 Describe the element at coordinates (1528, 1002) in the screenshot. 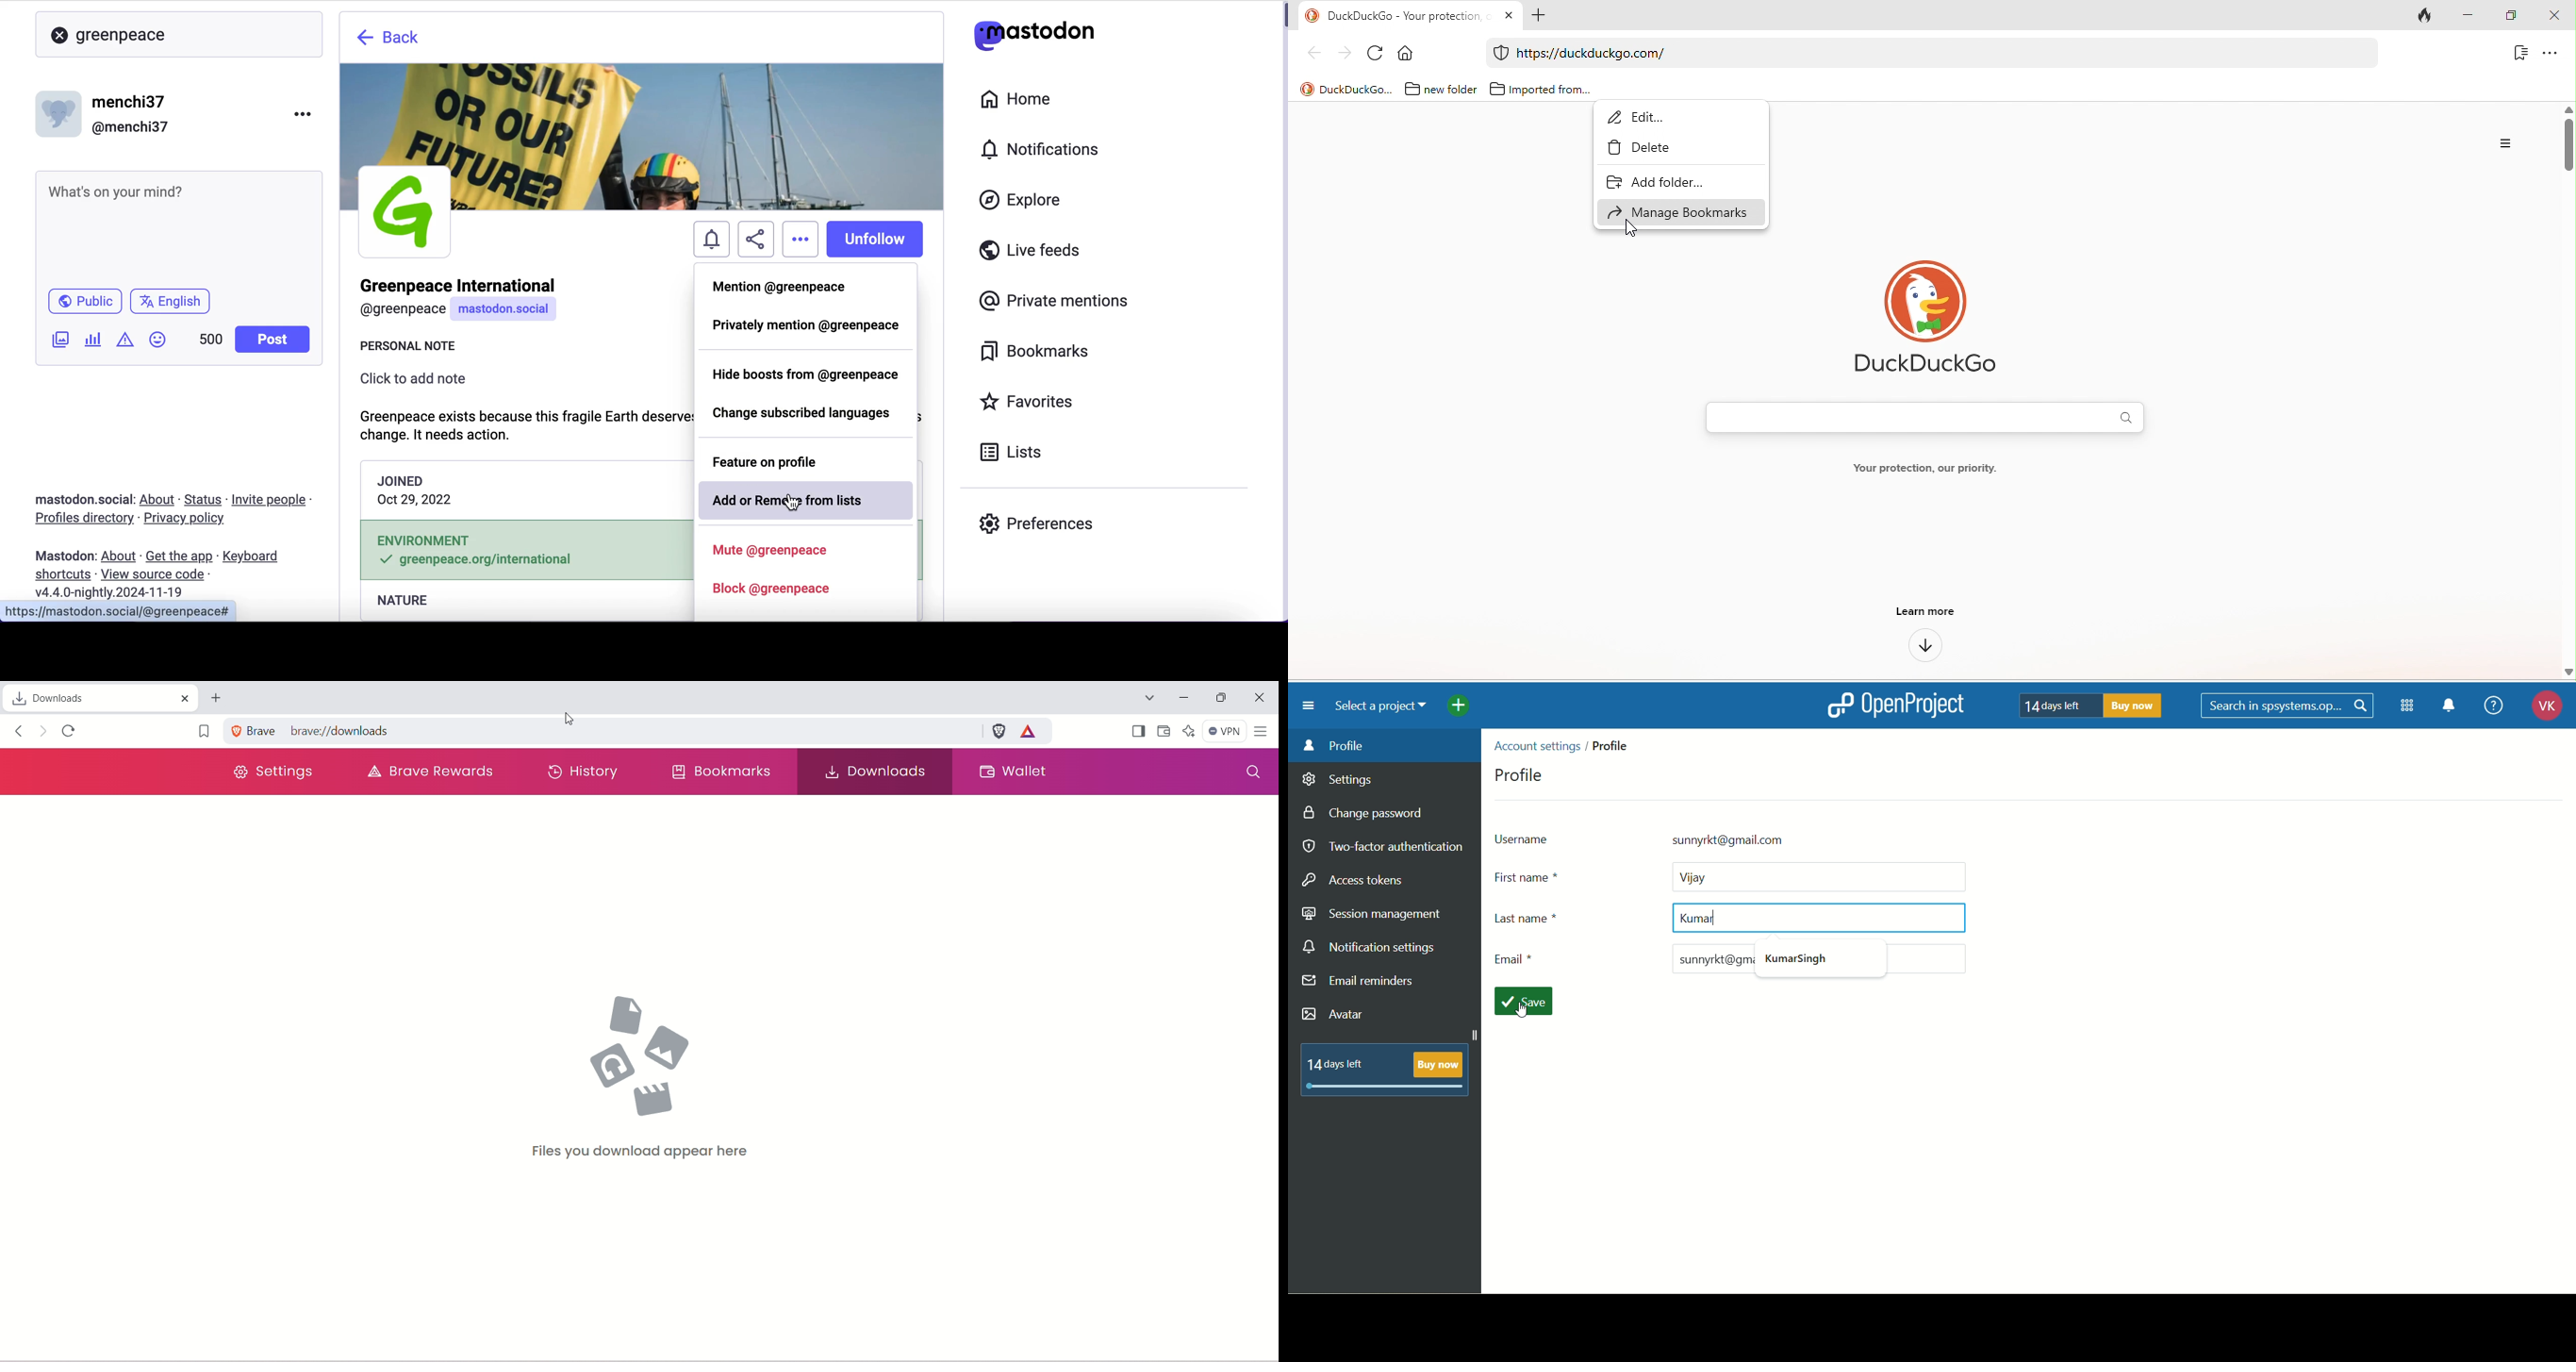

I see `save` at that location.